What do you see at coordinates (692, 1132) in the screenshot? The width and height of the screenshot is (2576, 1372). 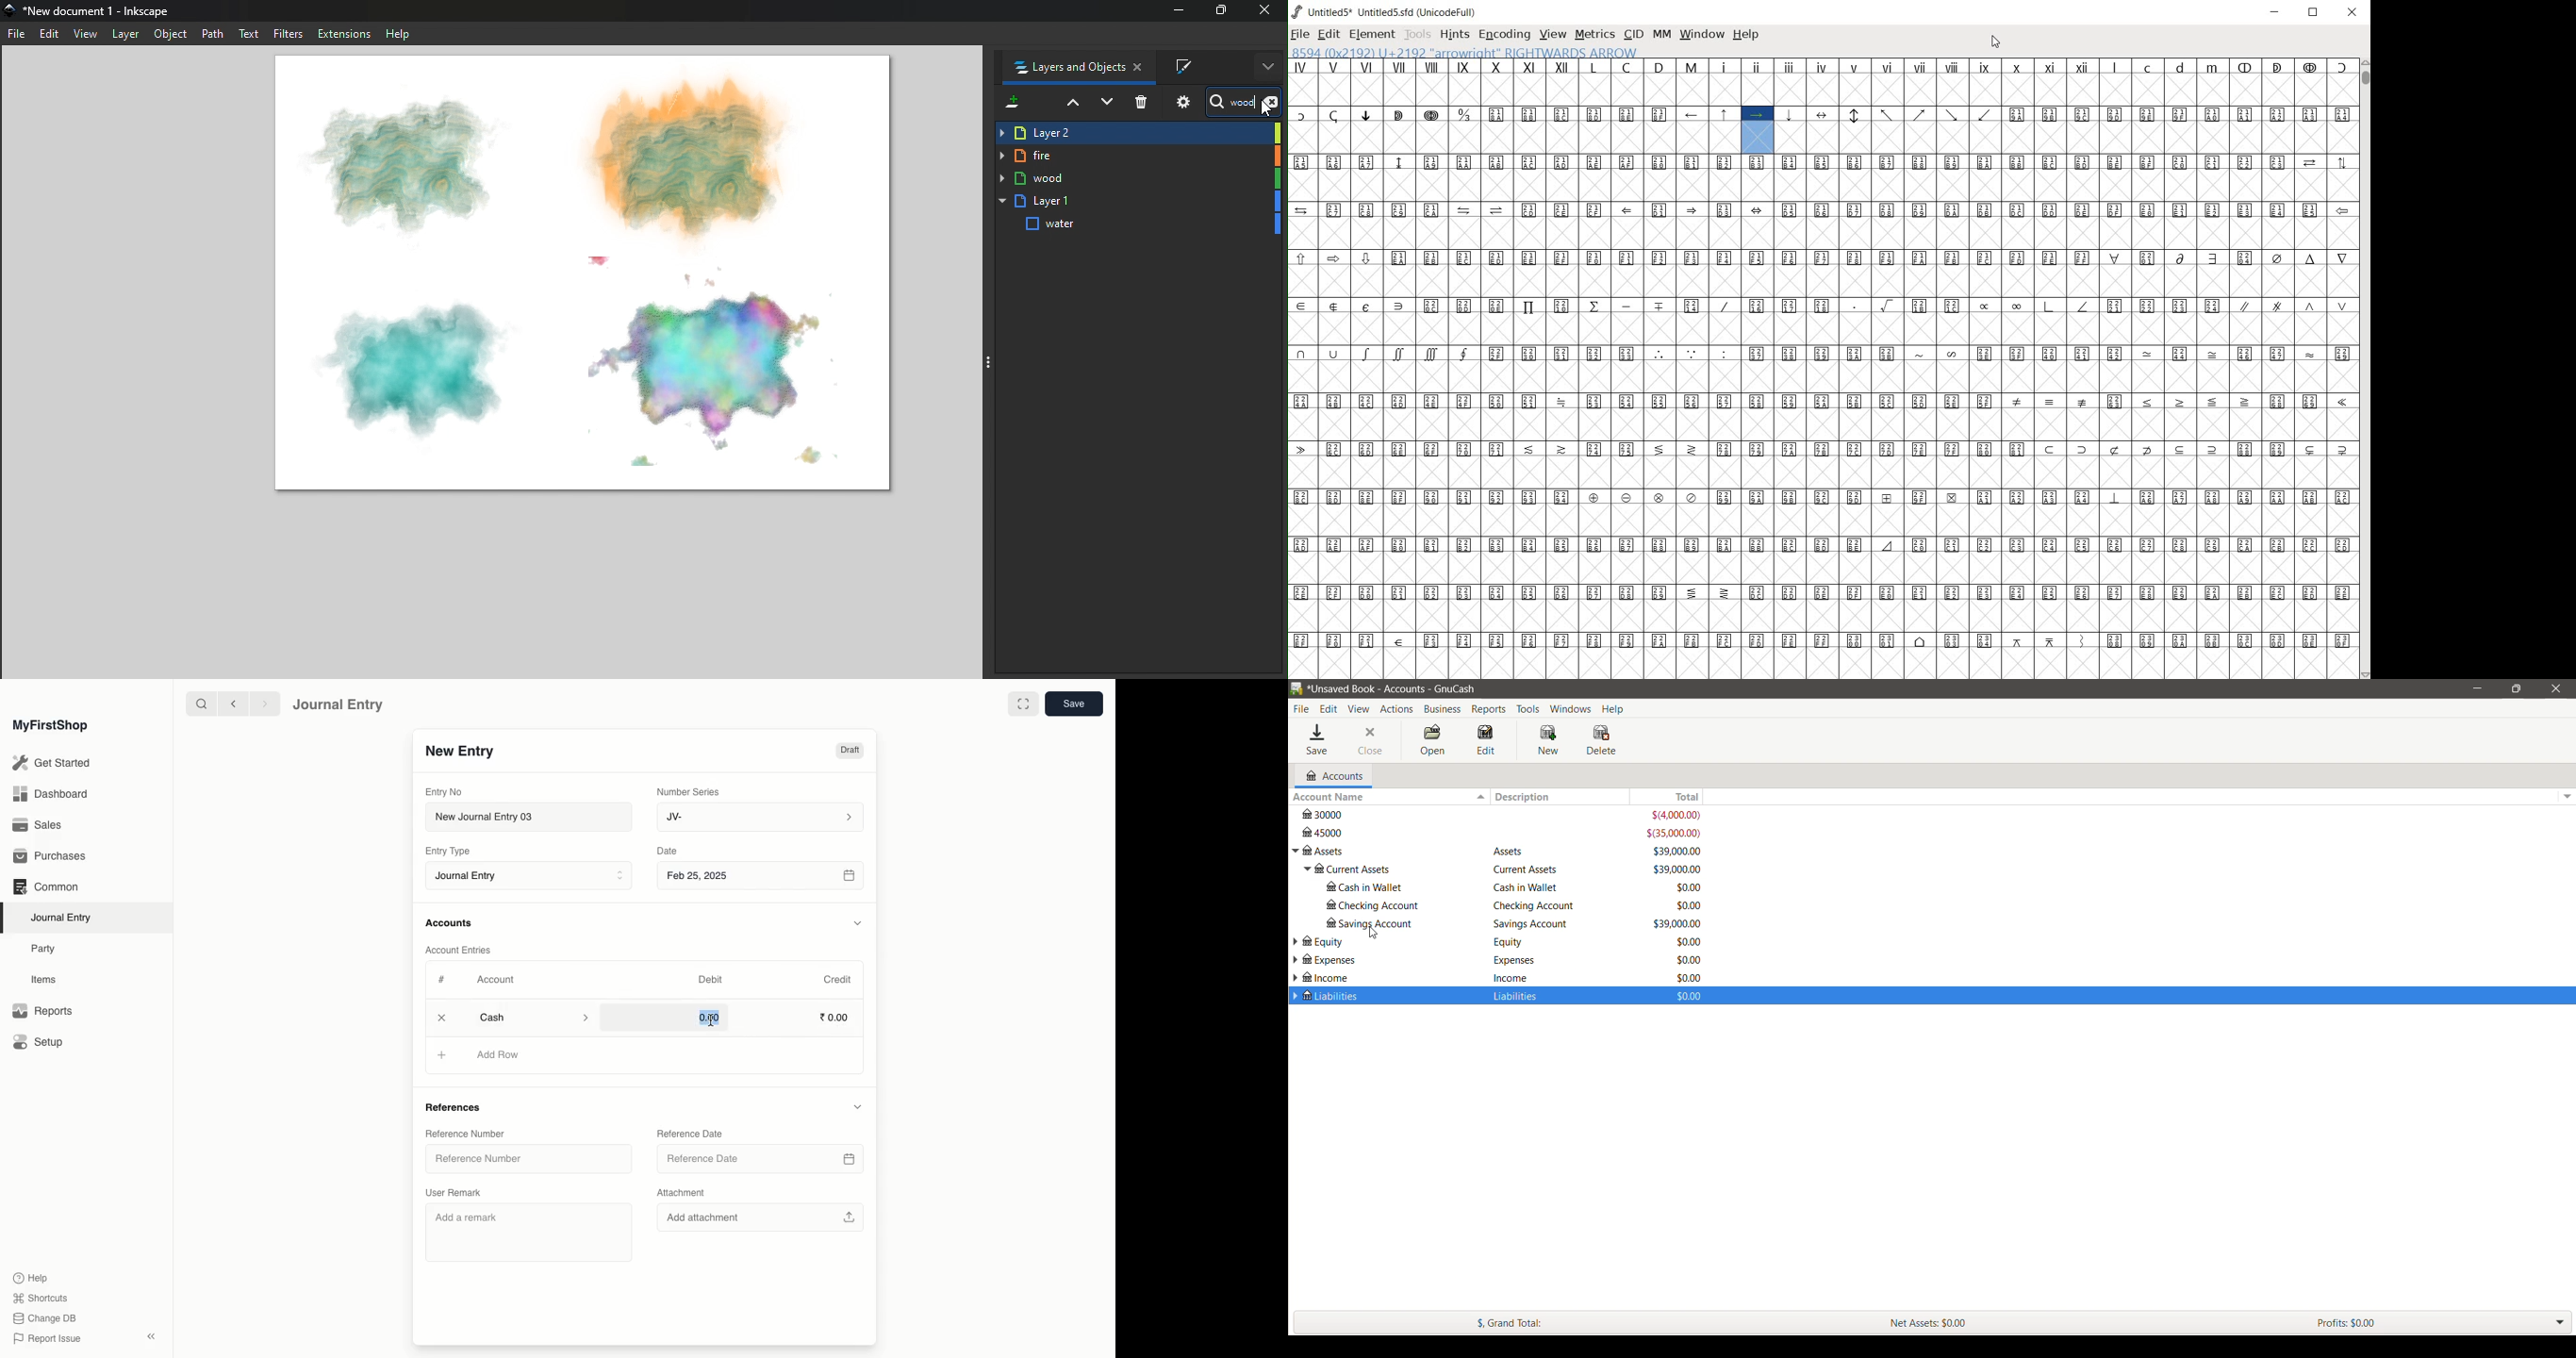 I see `Reference Date` at bounding box center [692, 1132].